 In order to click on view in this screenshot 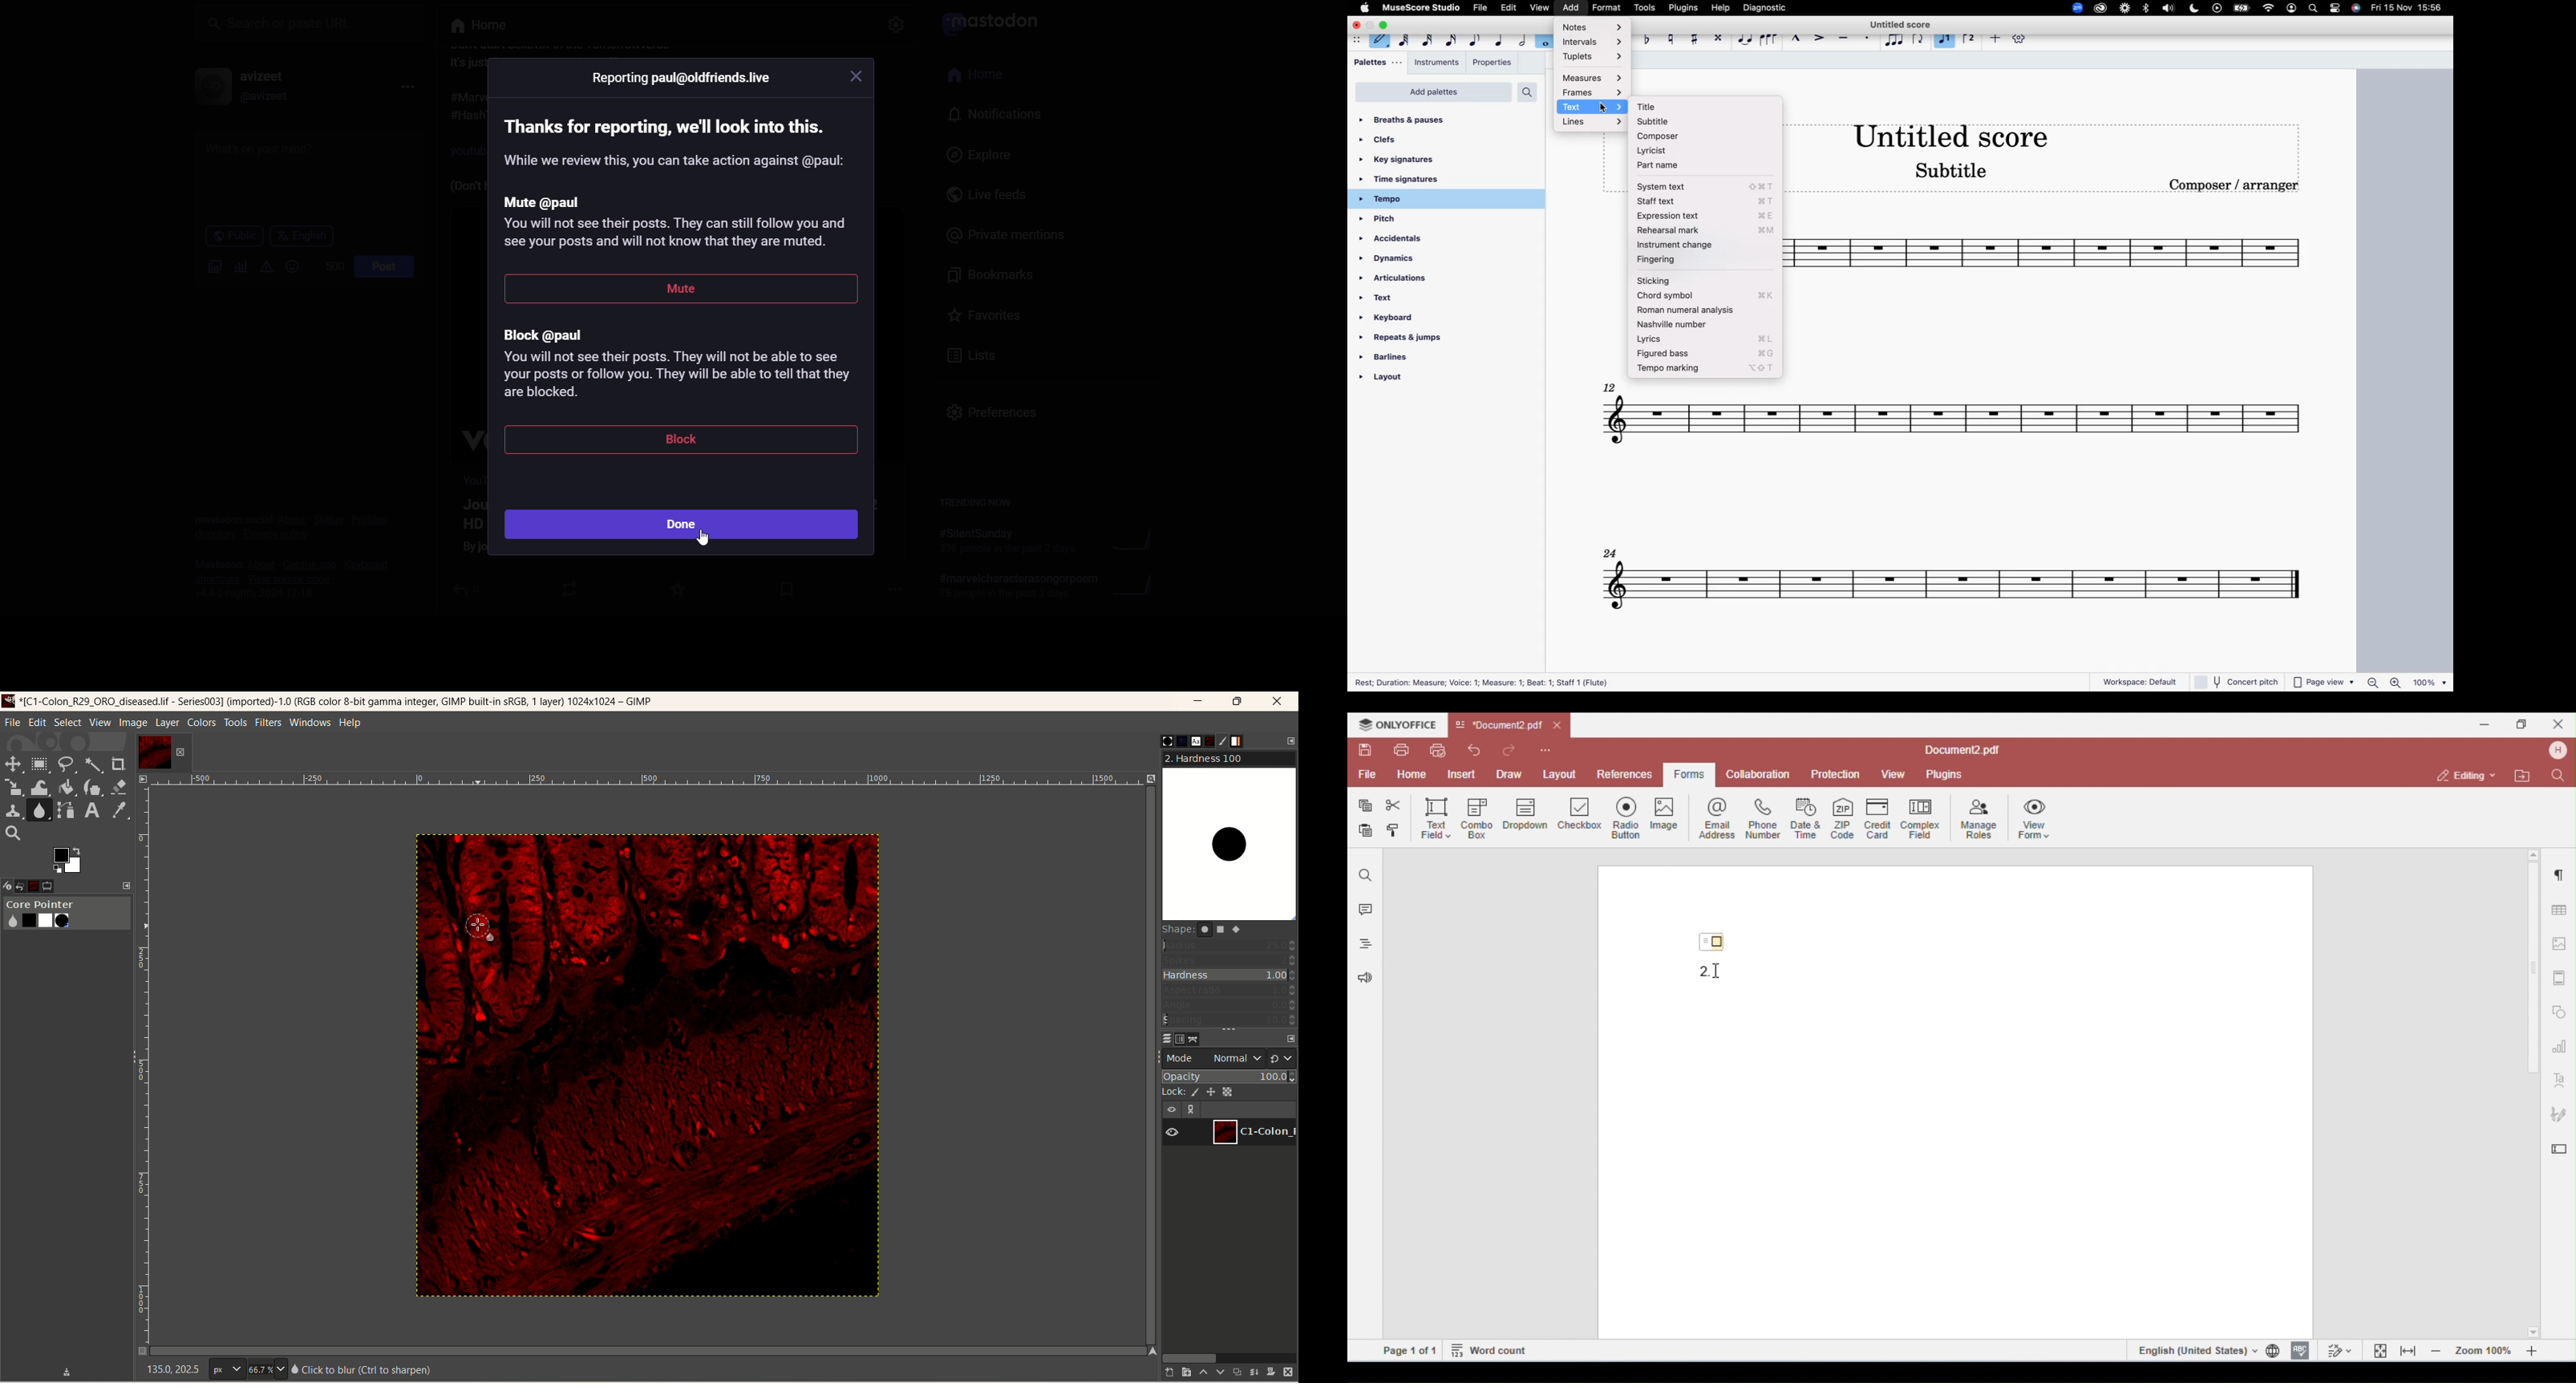, I will do `click(1539, 8)`.